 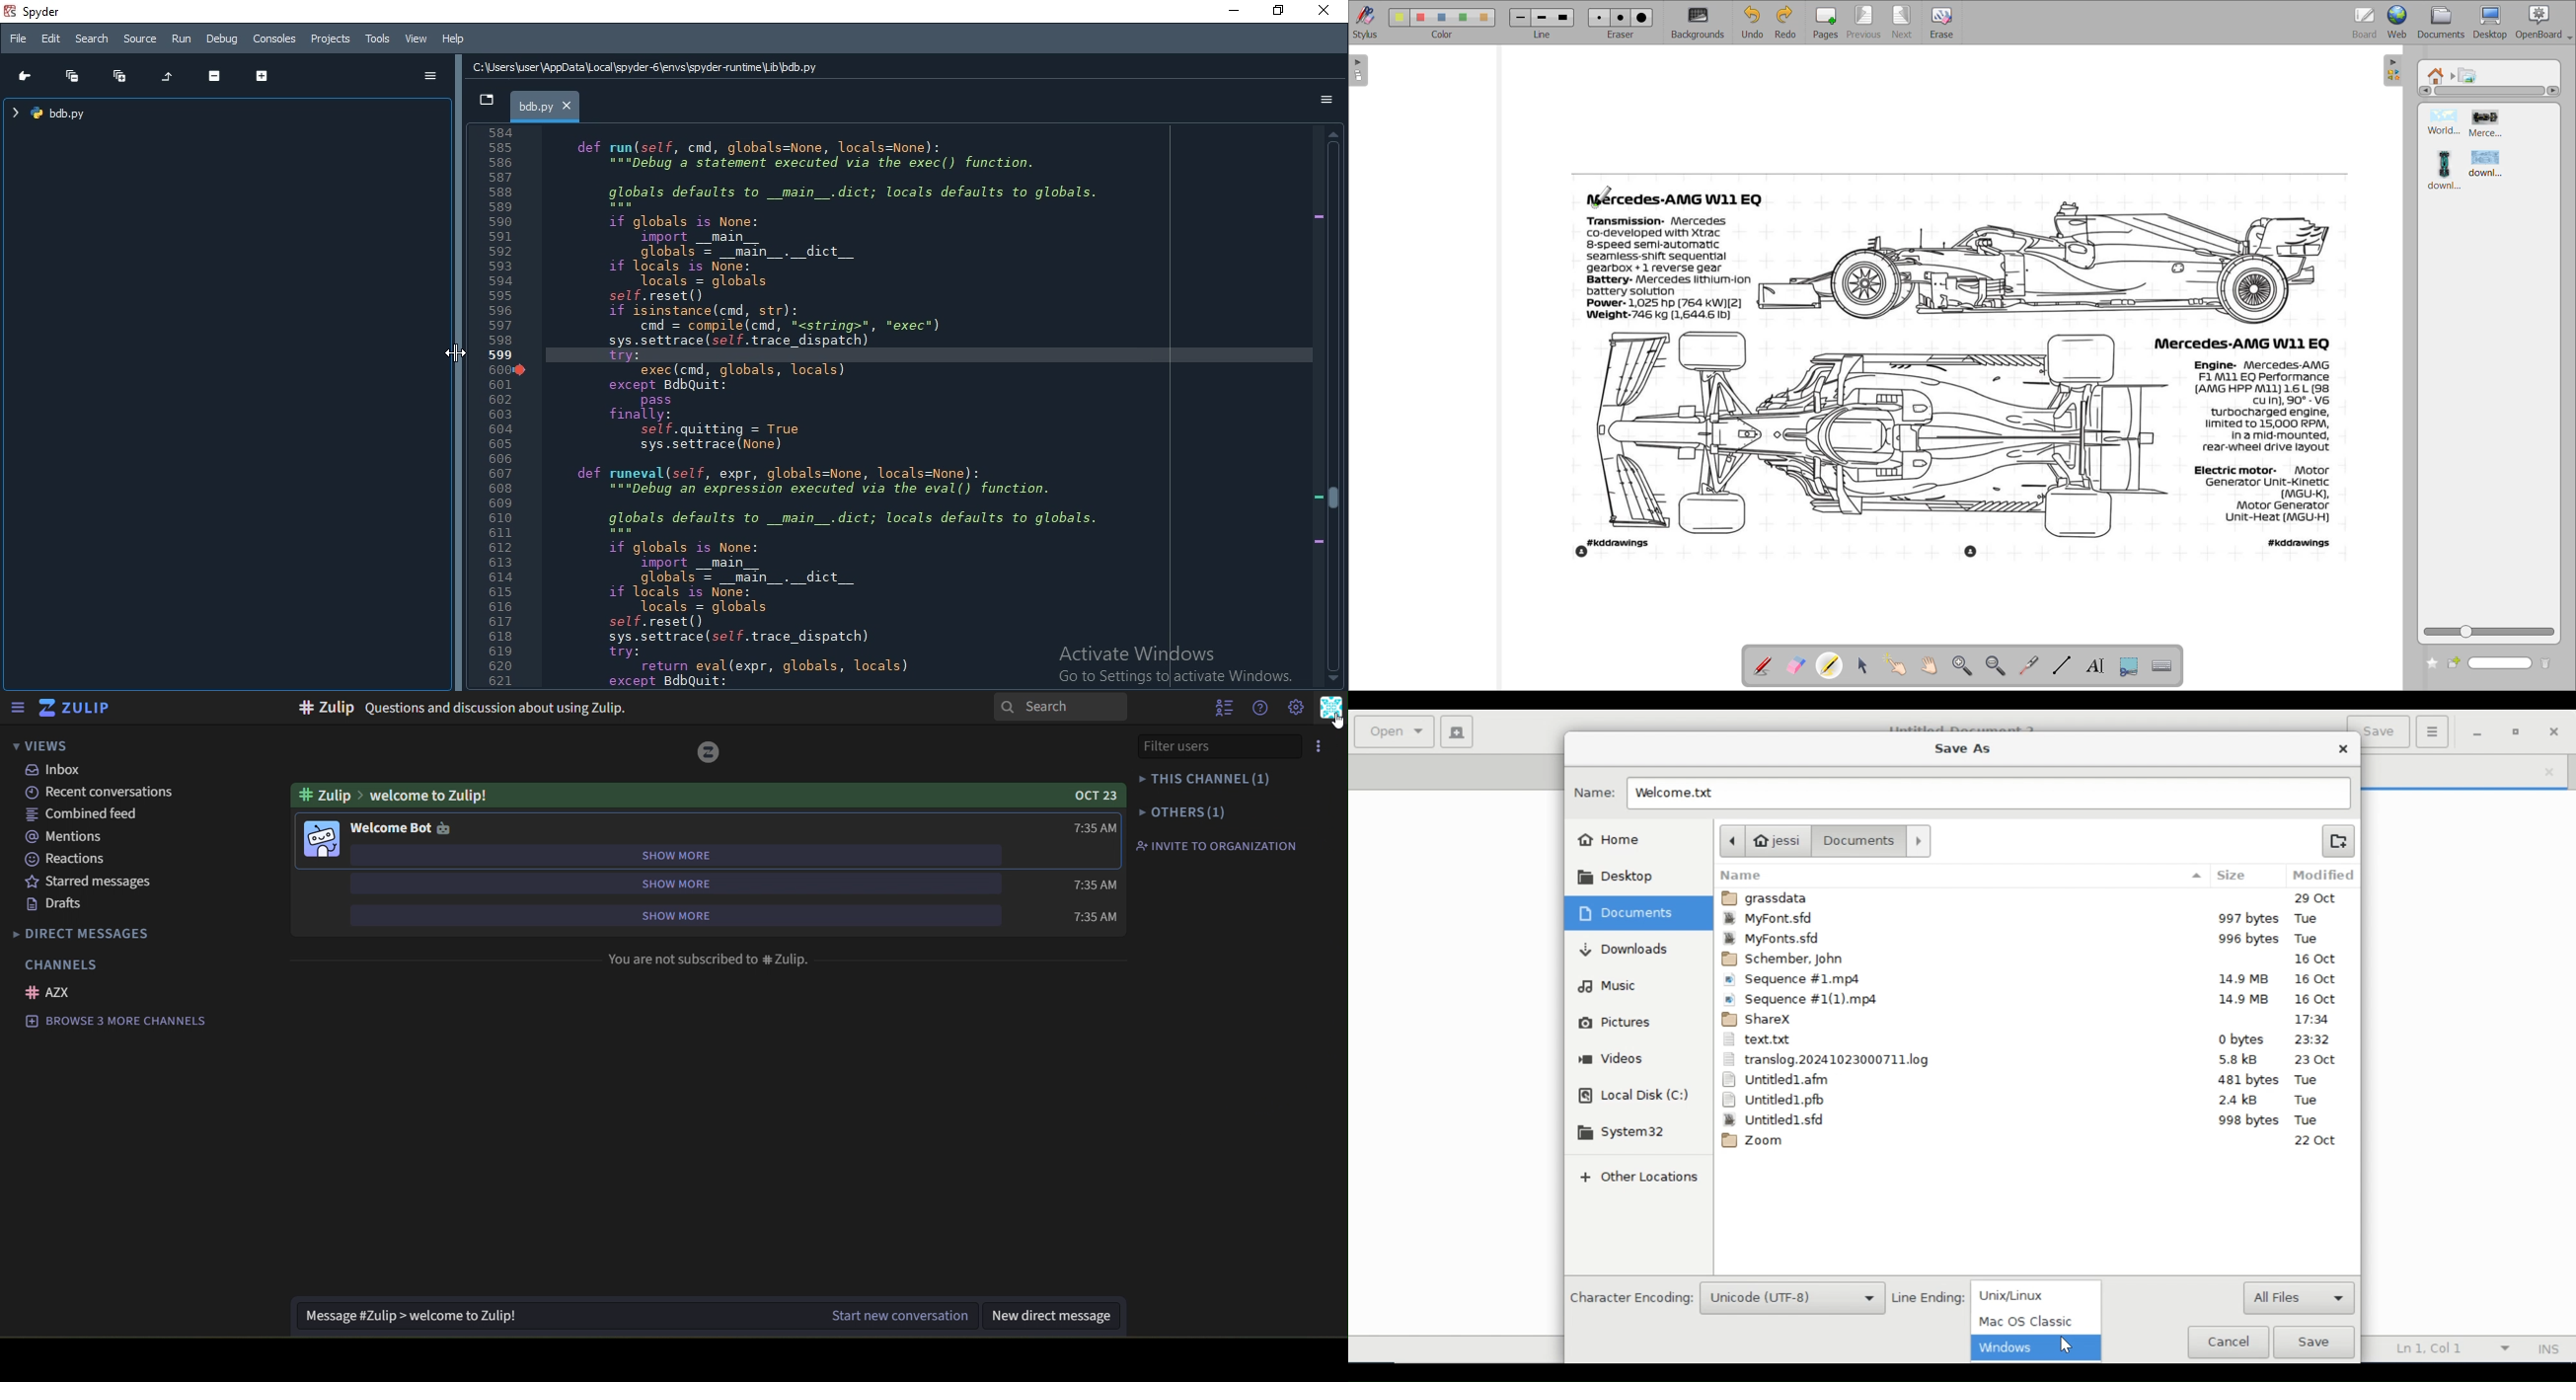 What do you see at coordinates (644, 66) in the screenshot?
I see `C:\Users\user\AppData Local \spyder-6\envs\spyder-runtime\Lib\bdb.py` at bounding box center [644, 66].